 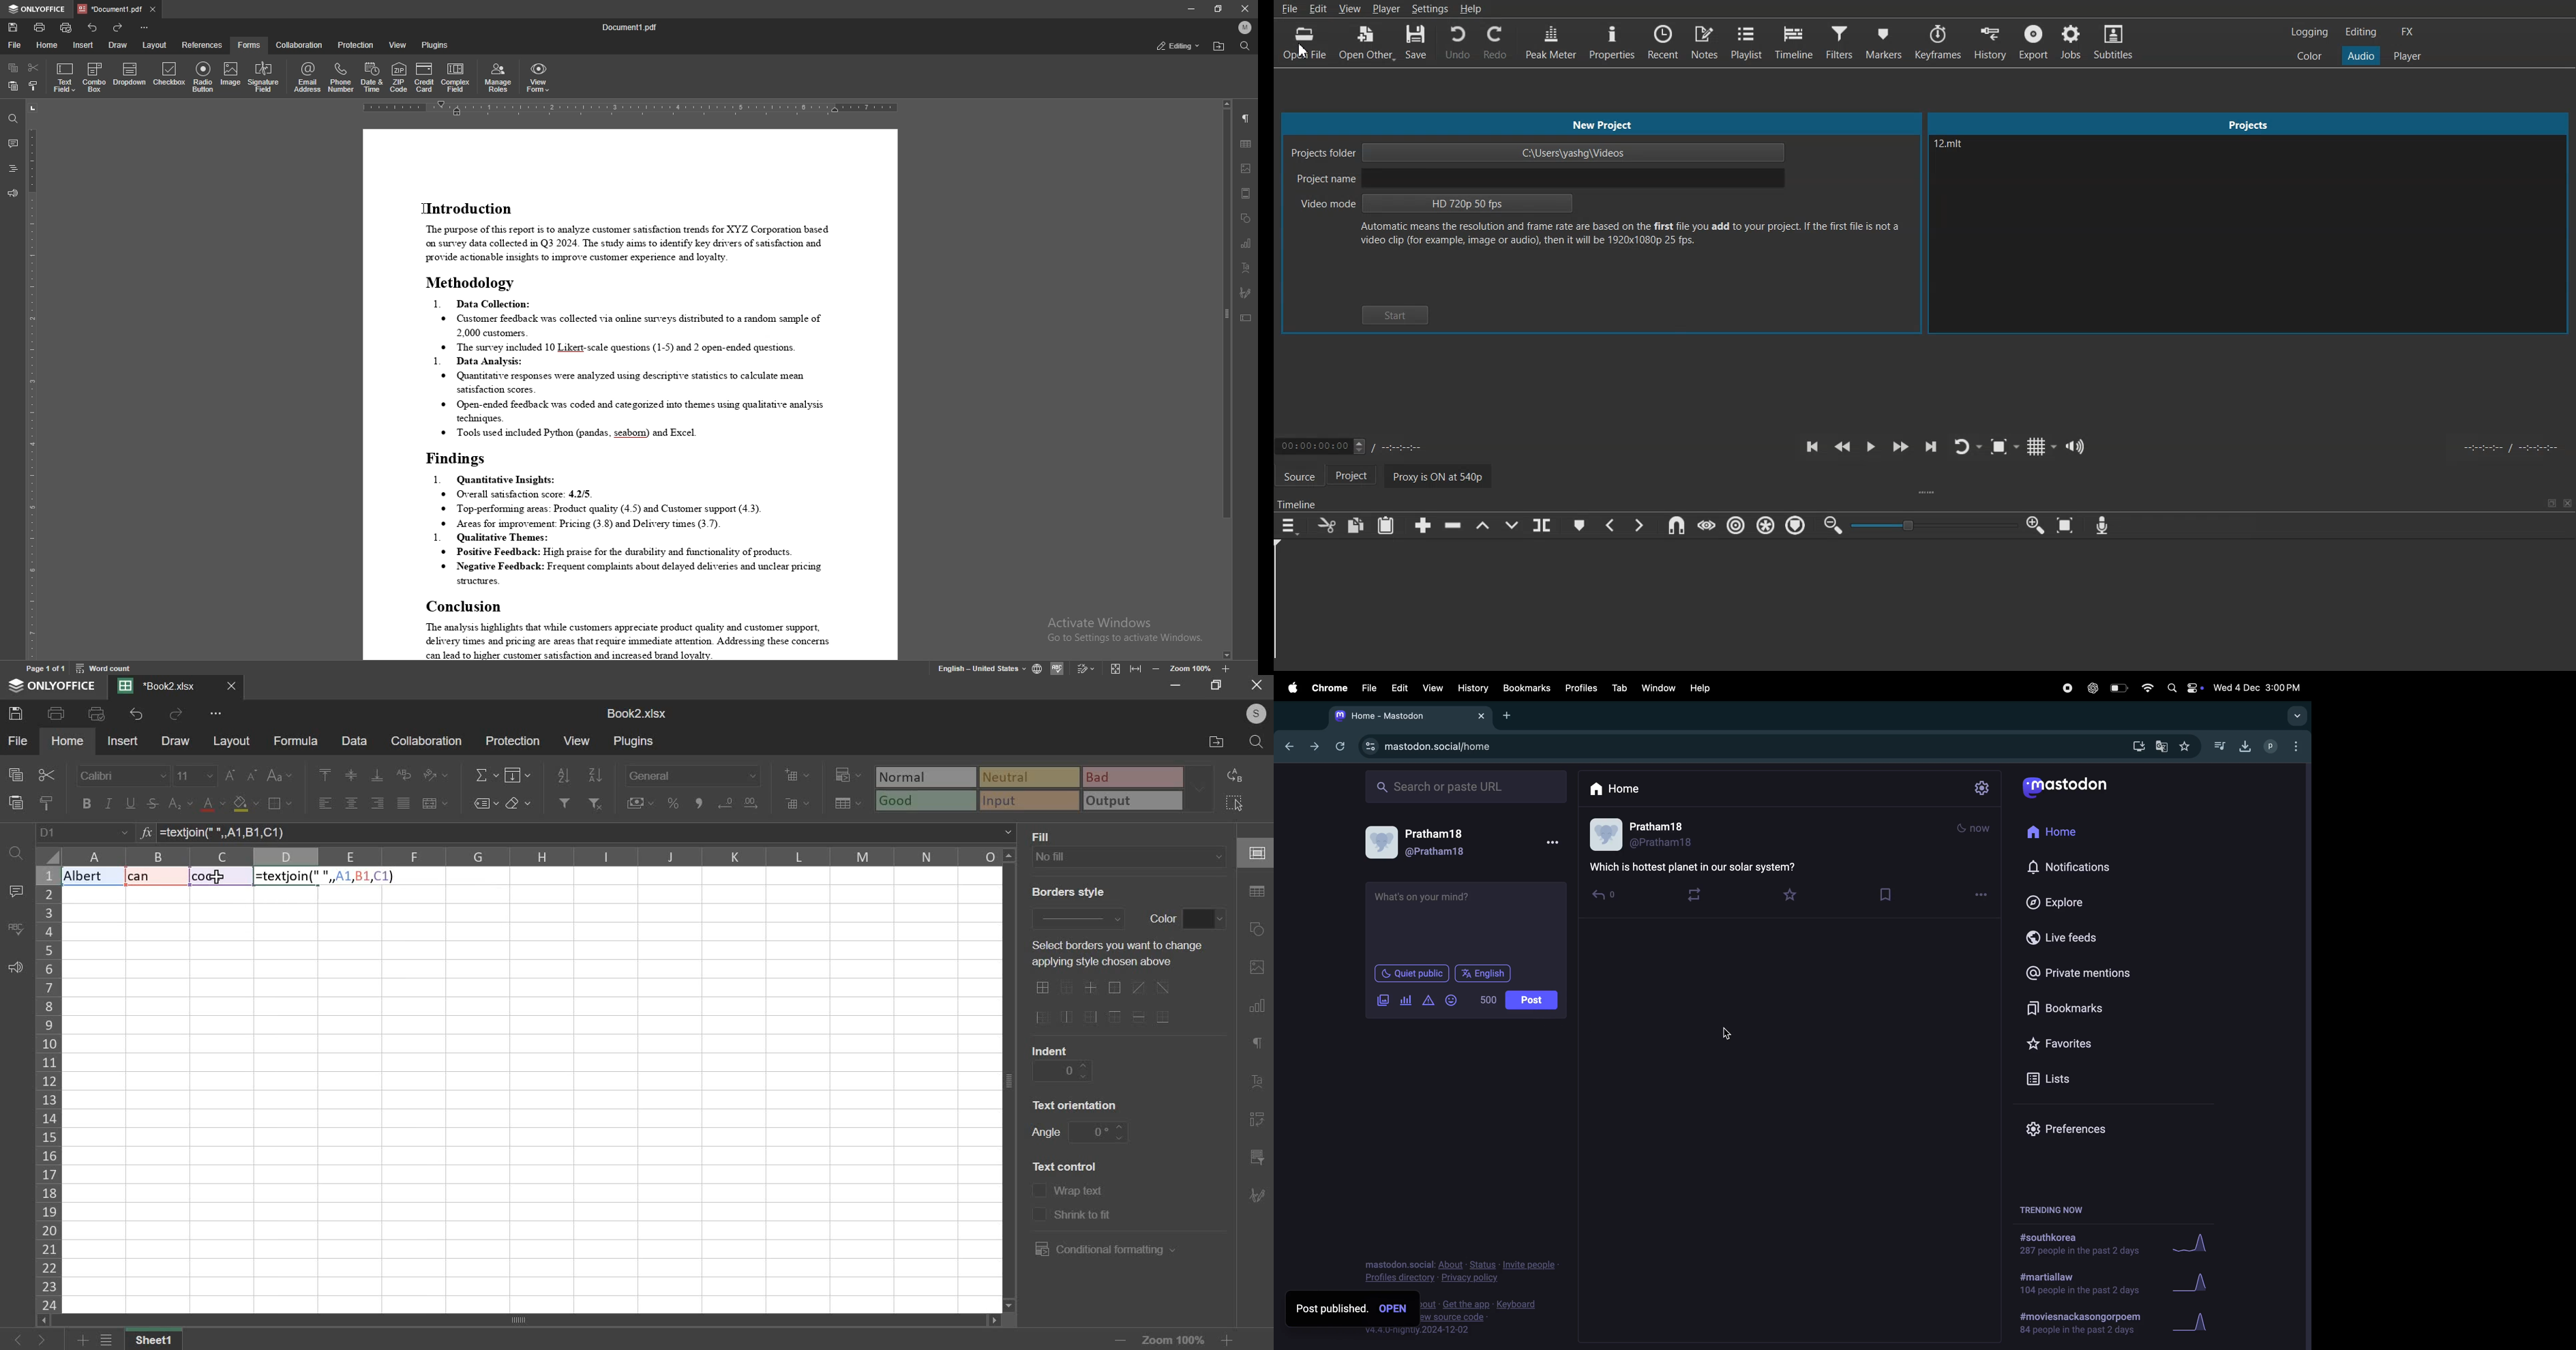 I want to click on chart, so click(x=1257, y=1008).